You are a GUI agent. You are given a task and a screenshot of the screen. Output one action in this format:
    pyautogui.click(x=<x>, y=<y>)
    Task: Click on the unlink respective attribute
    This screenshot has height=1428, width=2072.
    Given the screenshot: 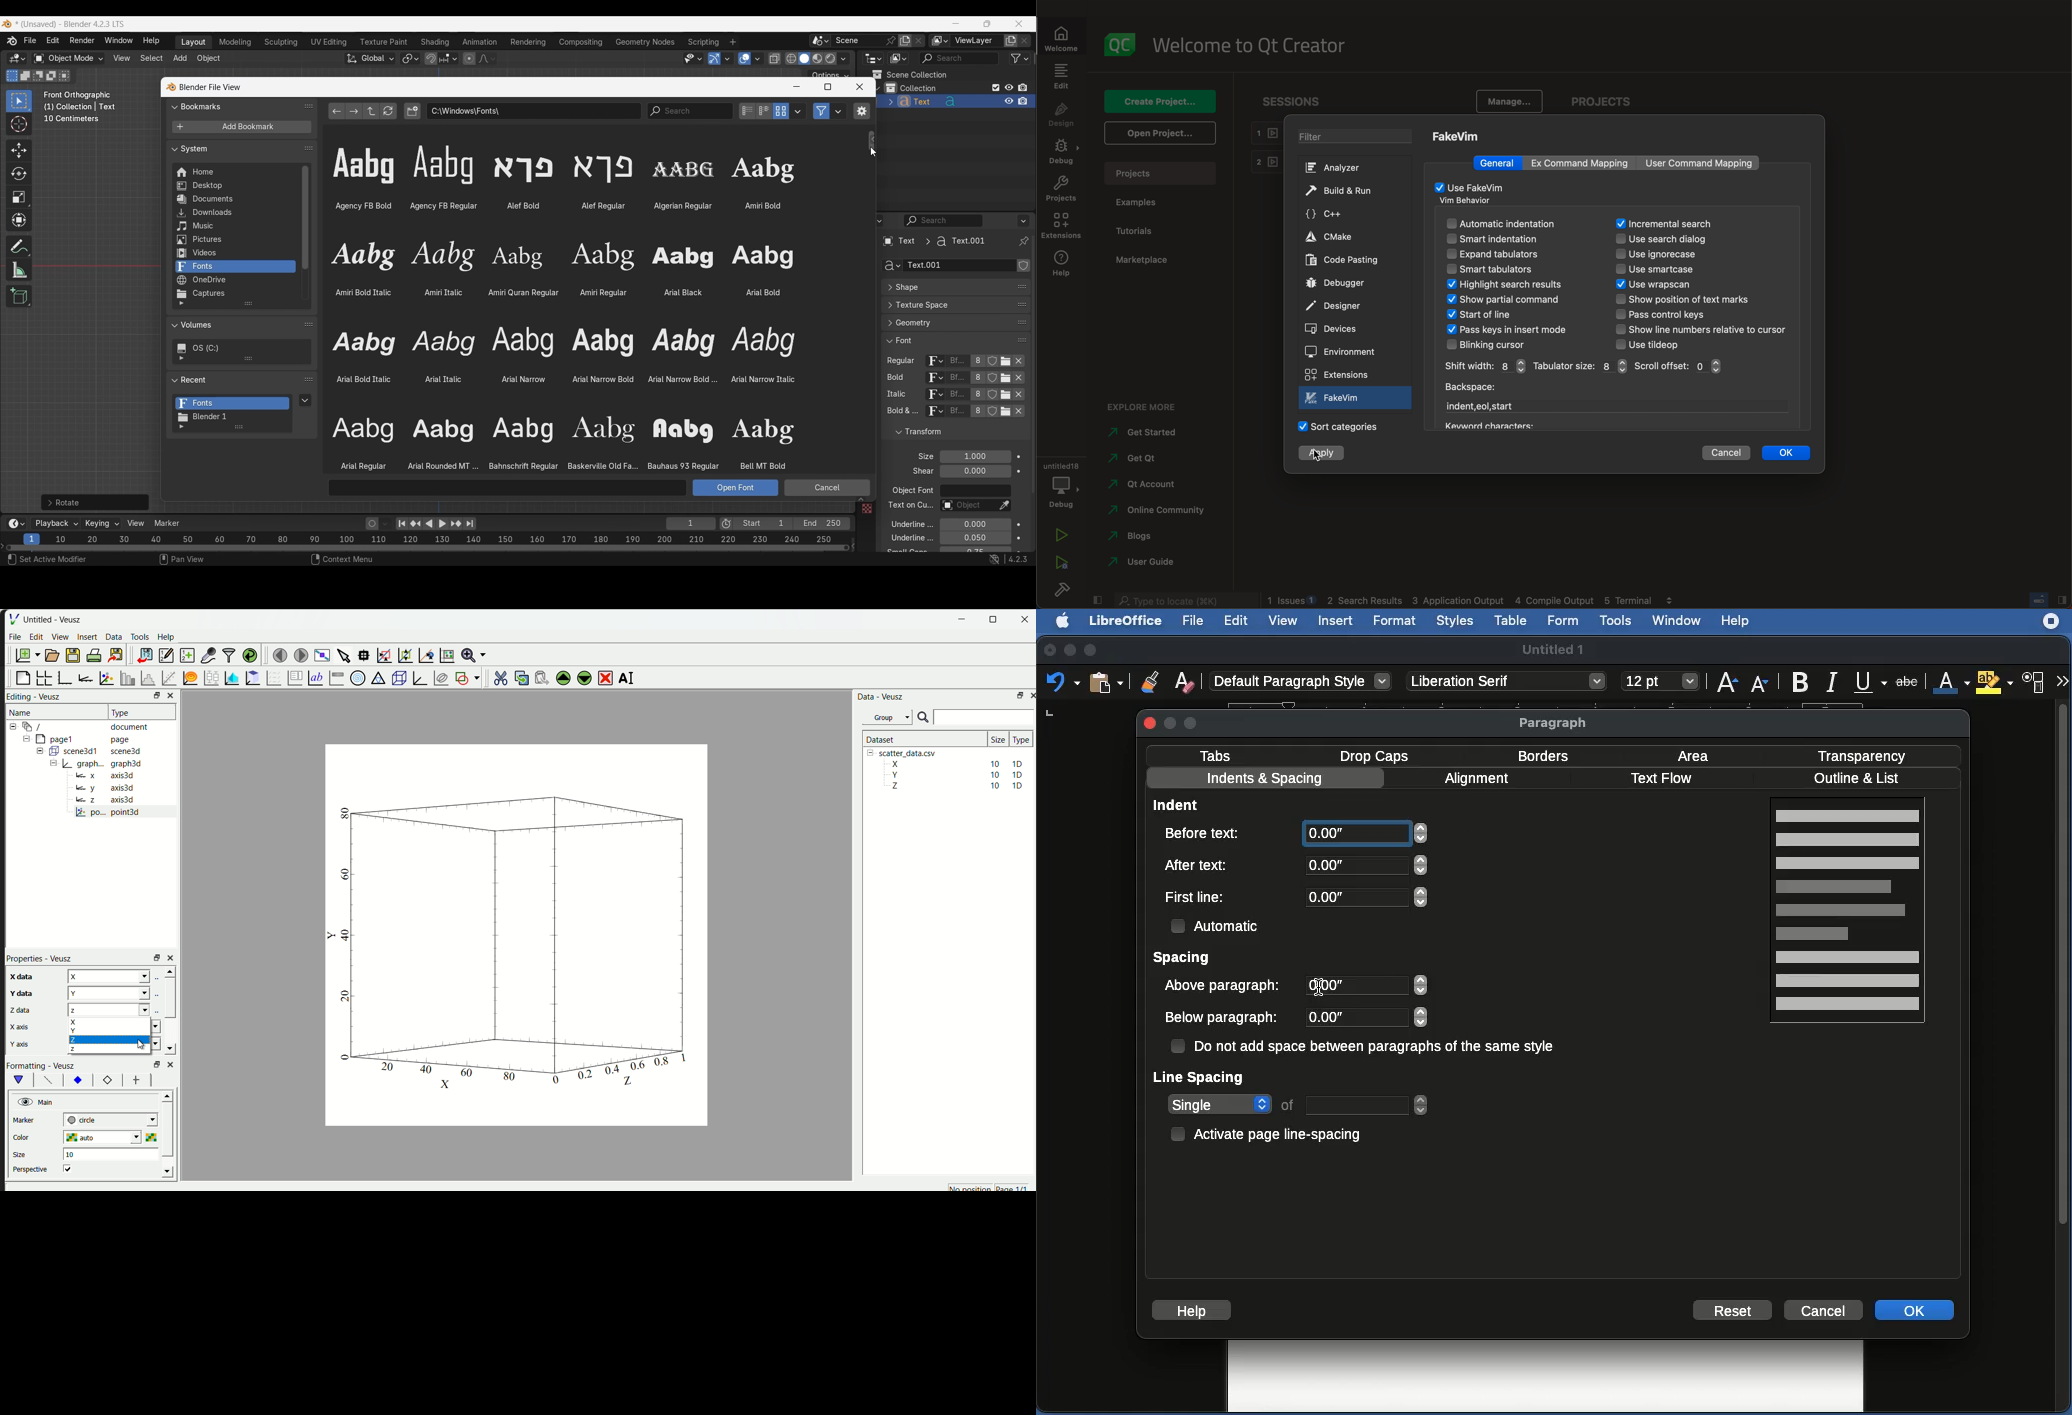 What is the action you would take?
    pyautogui.click(x=1013, y=414)
    